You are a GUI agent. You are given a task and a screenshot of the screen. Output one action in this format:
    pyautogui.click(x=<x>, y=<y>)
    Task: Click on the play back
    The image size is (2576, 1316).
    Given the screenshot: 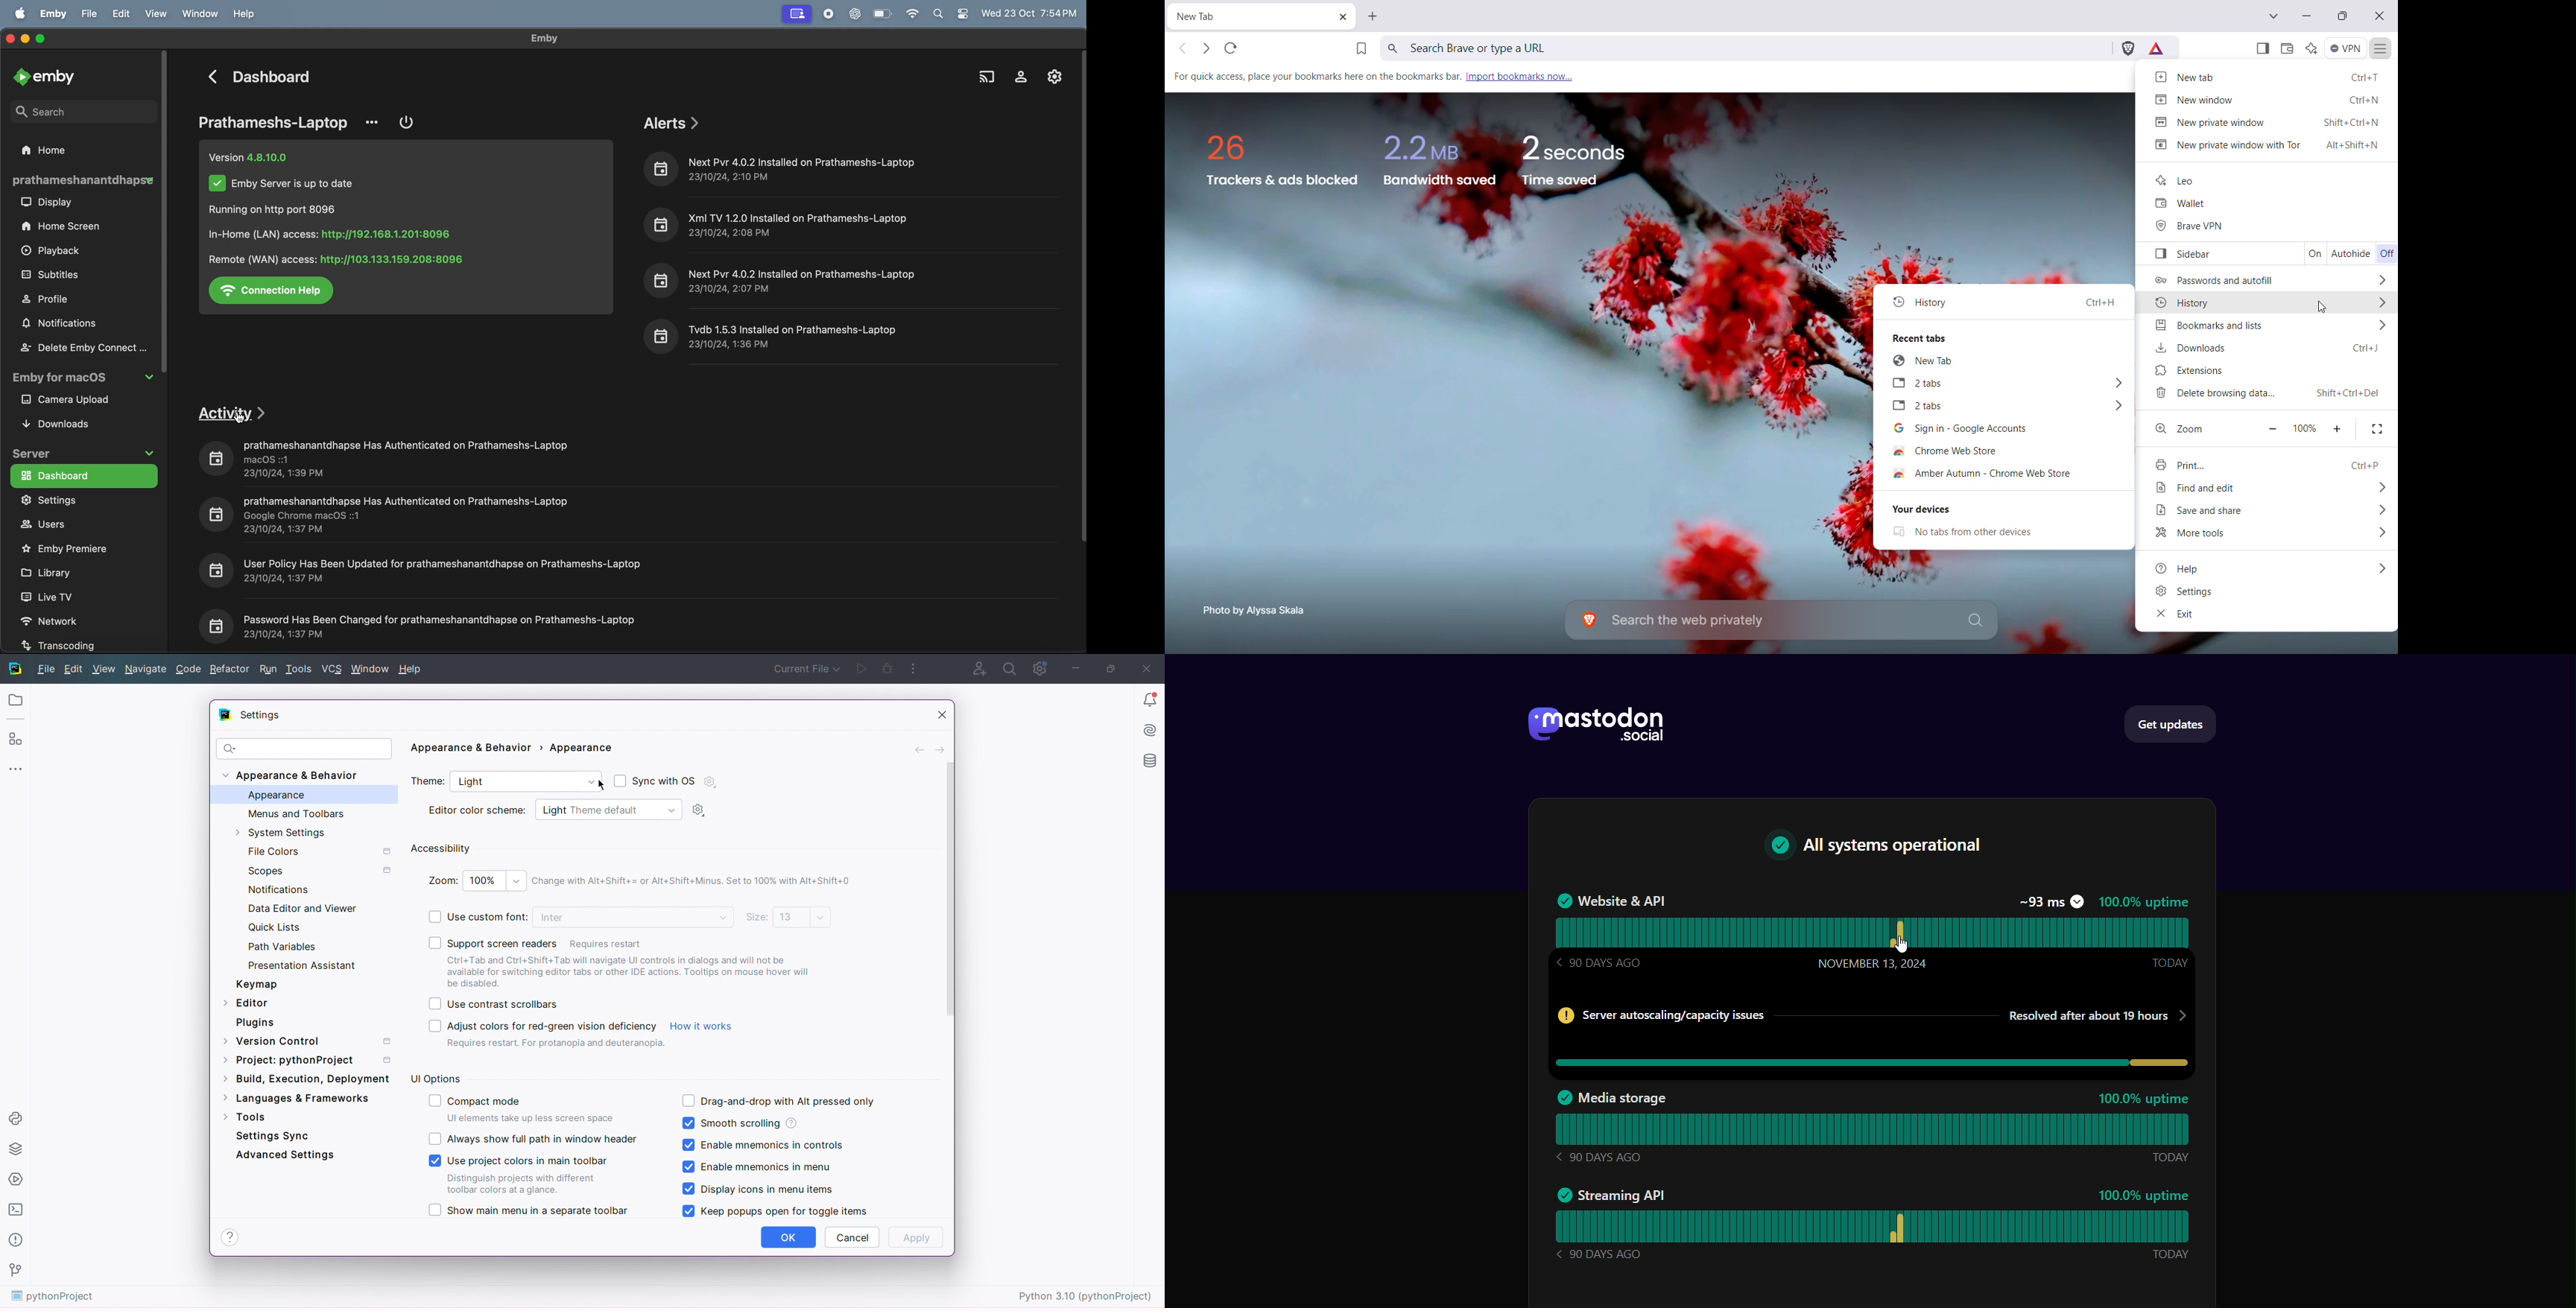 What is the action you would take?
    pyautogui.click(x=55, y=253)
    